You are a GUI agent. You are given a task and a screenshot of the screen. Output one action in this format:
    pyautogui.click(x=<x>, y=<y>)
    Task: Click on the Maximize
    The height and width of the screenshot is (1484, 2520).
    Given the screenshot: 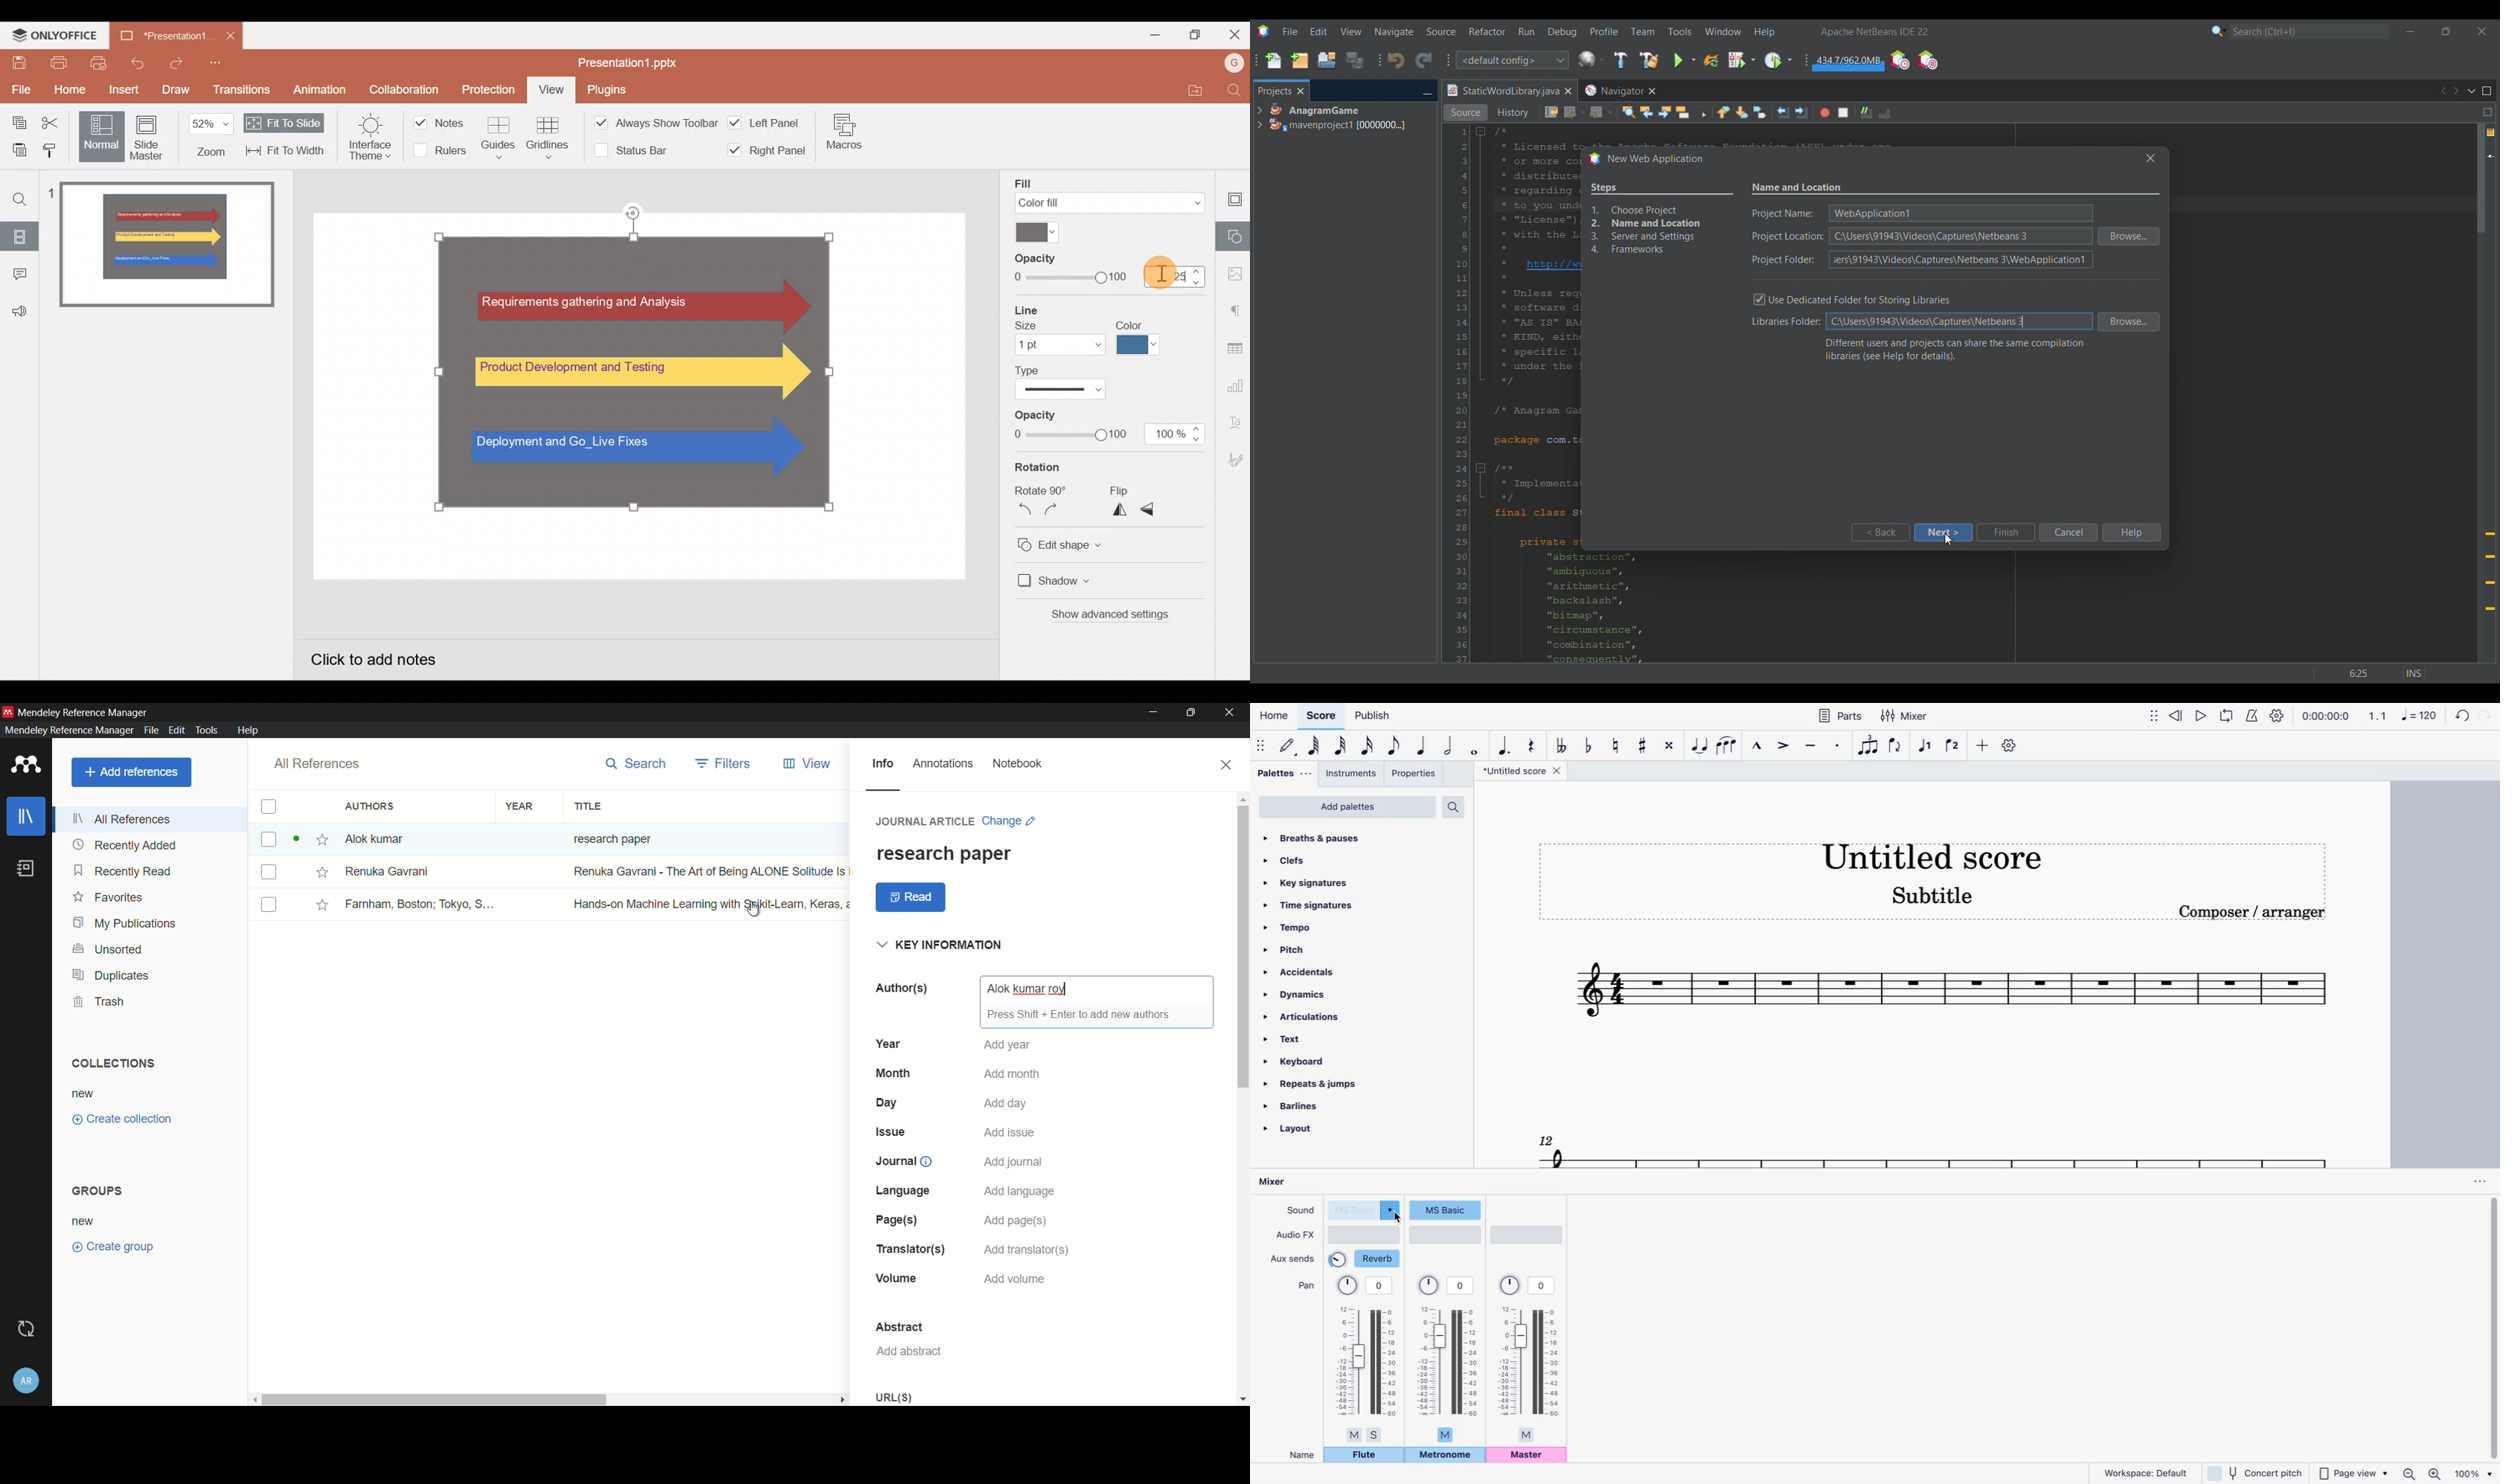 What is the action you would take?
    pyautogui.click(x=1196, y=36)
    